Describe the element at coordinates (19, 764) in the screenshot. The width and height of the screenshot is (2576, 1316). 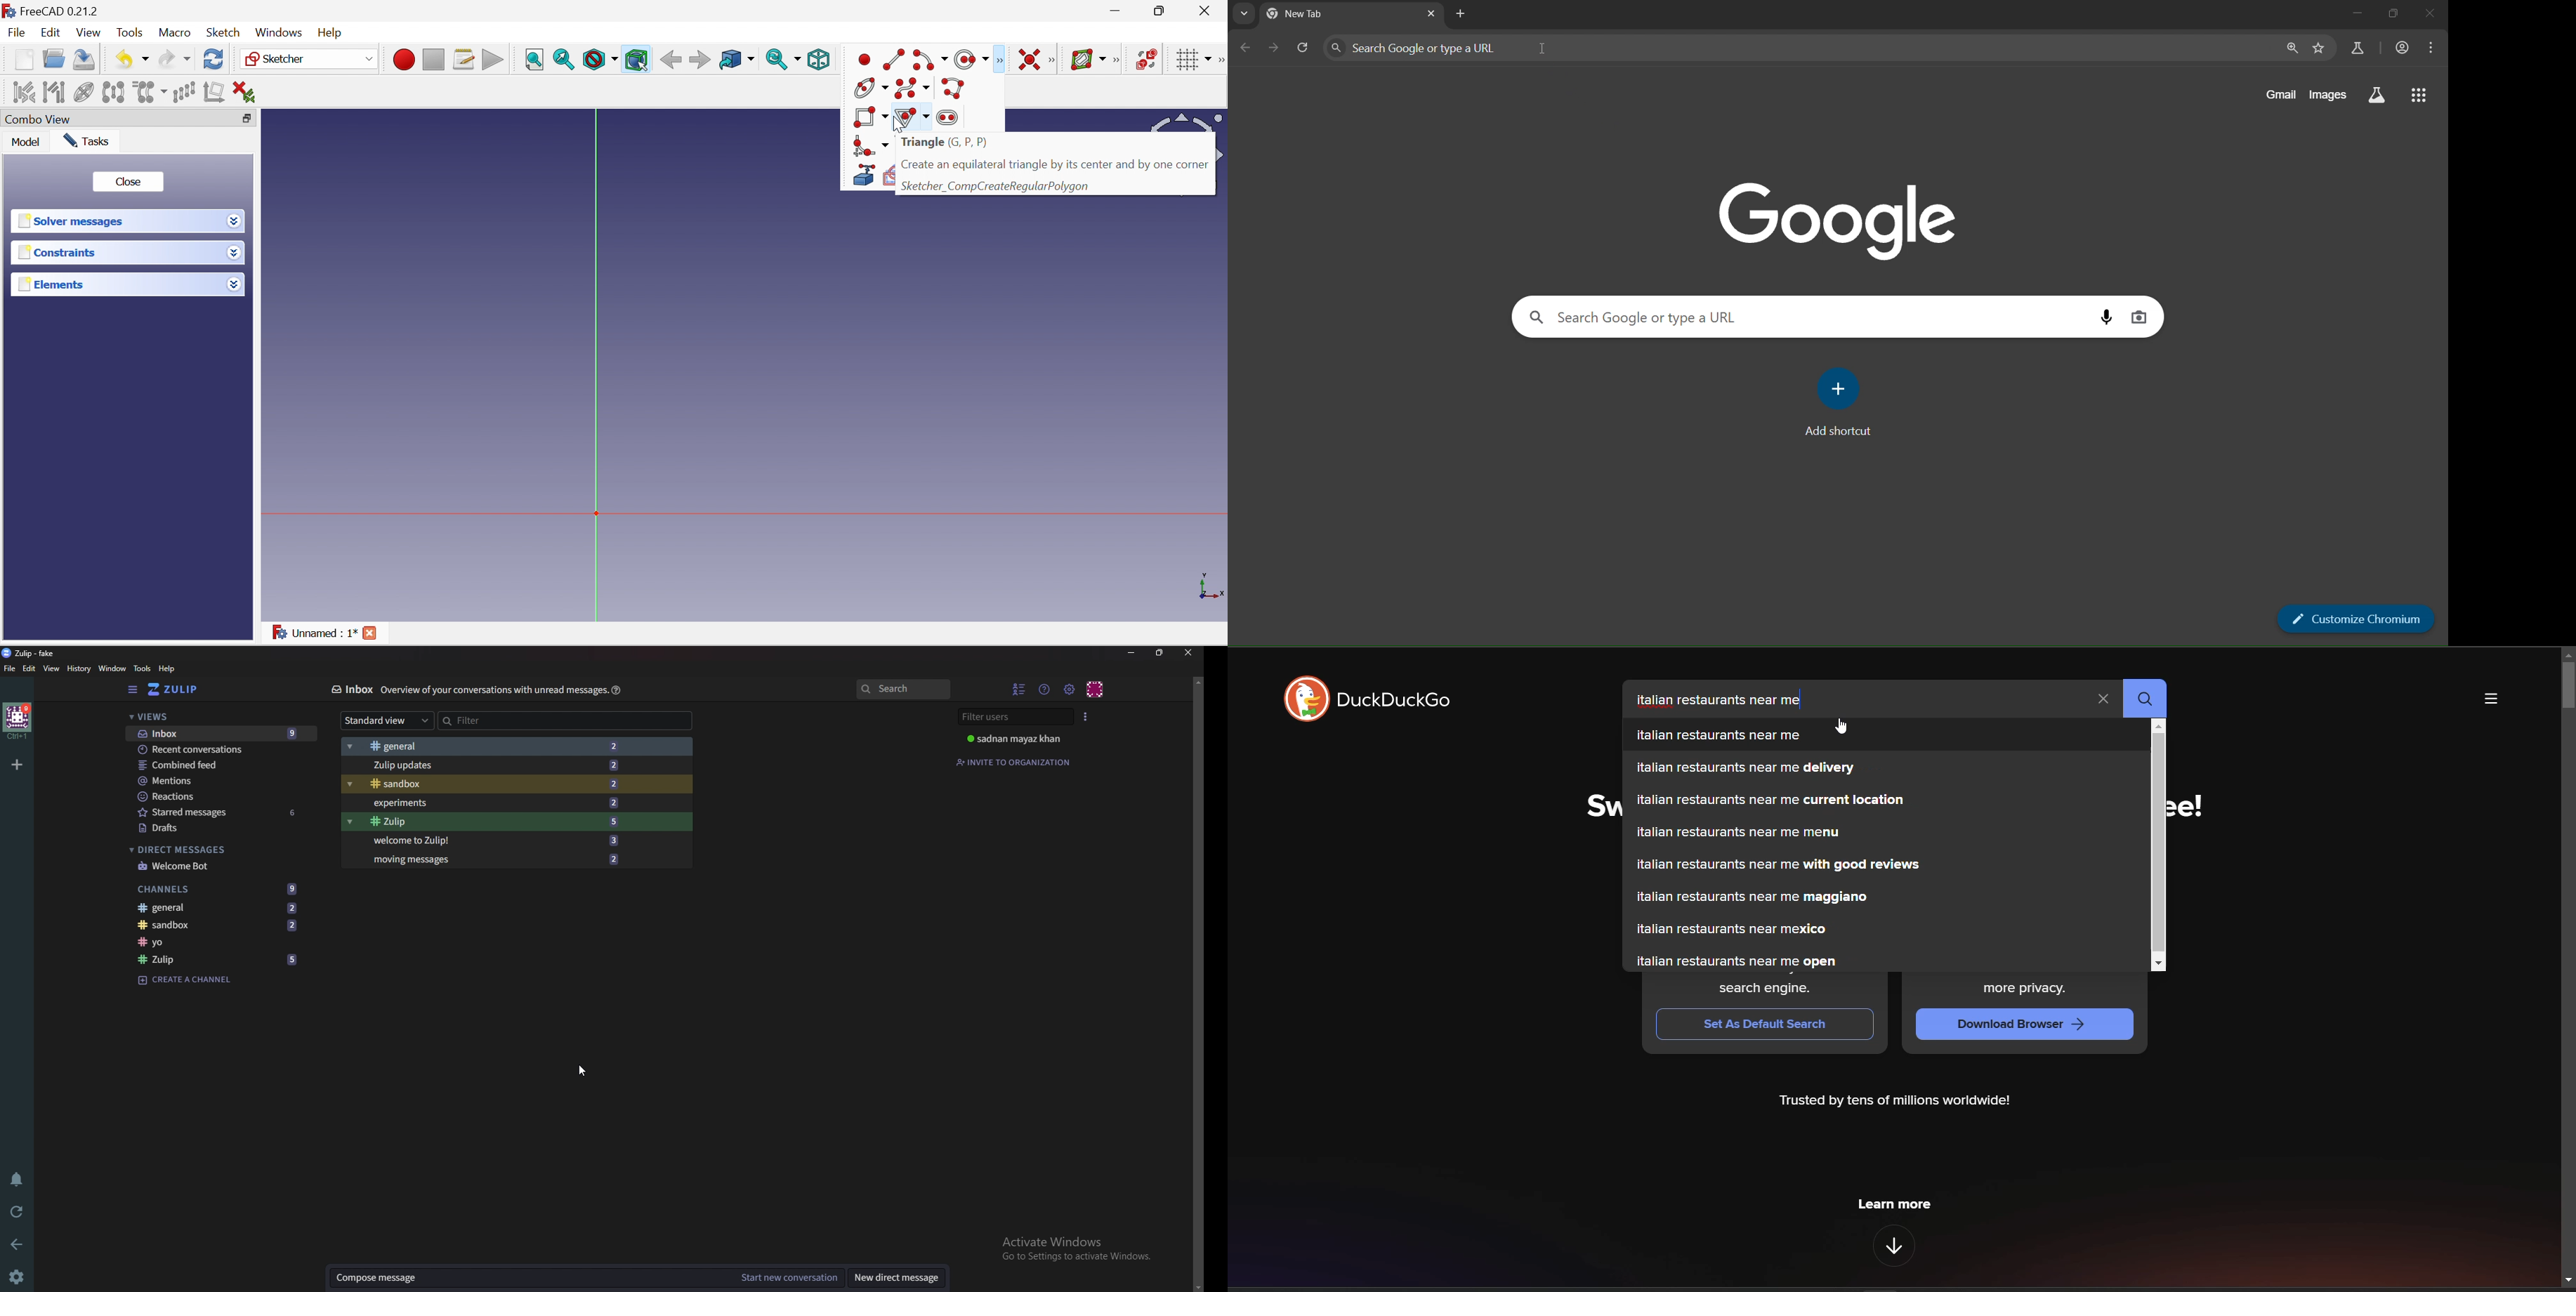
I see `Add organization` at that location.